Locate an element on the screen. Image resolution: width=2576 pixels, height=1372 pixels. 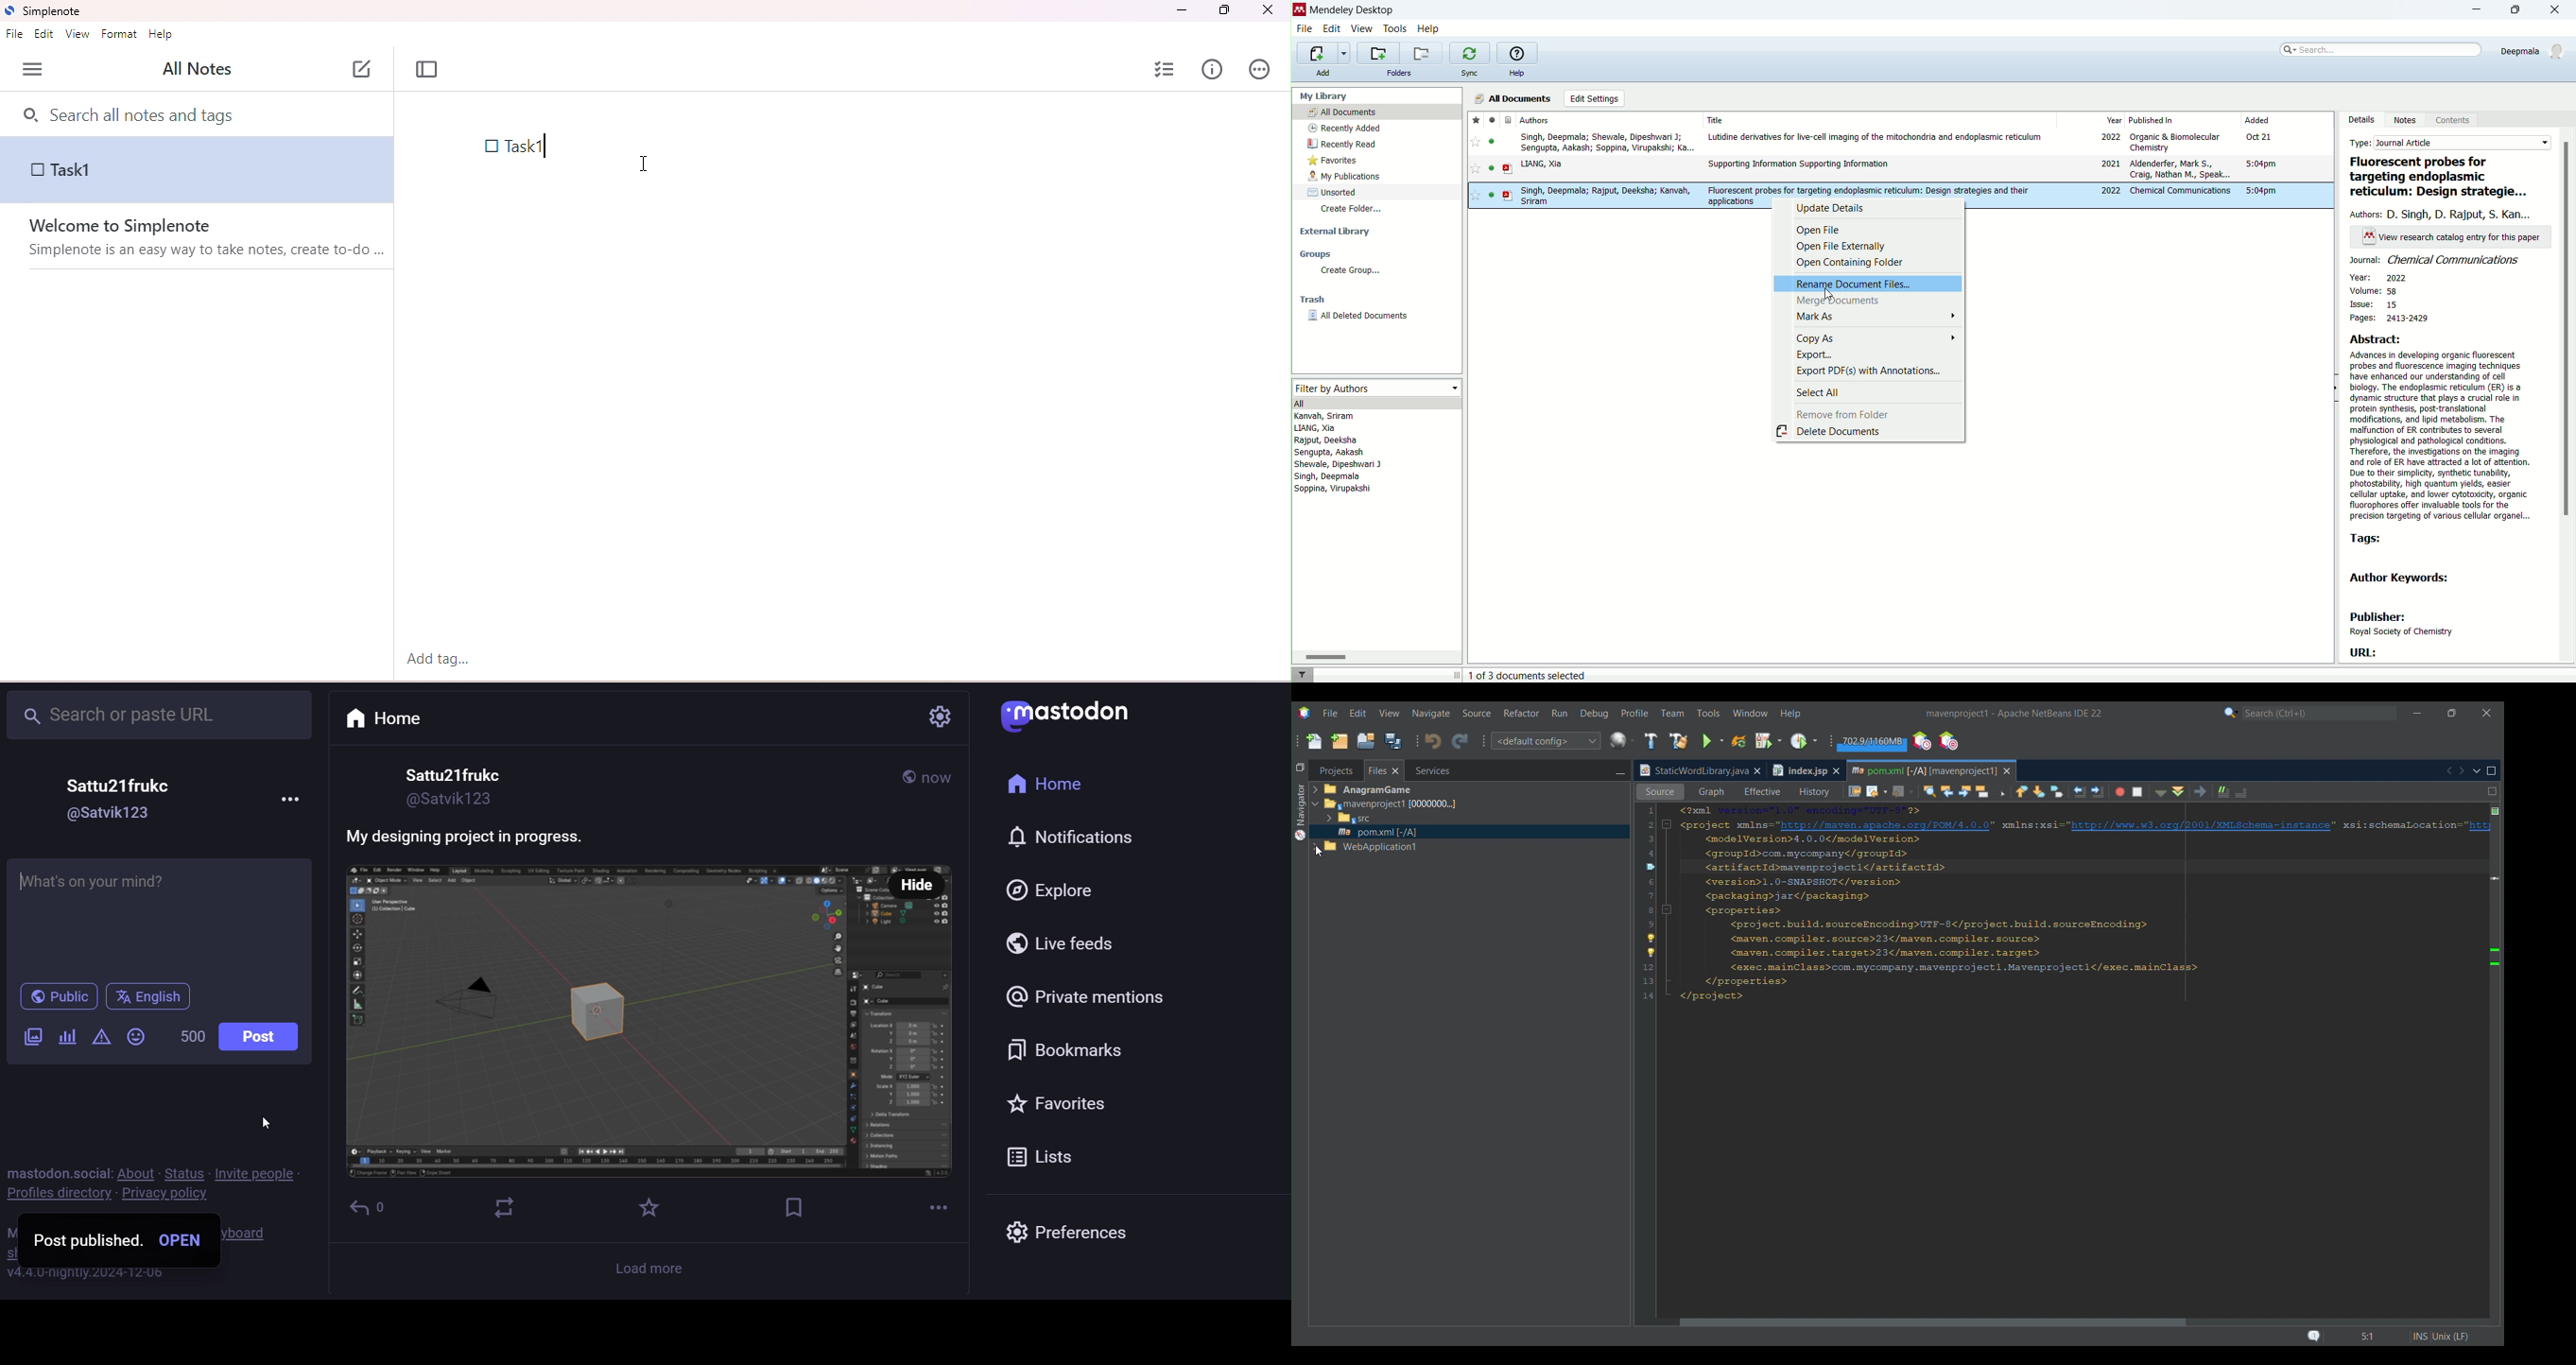
text is located at coordinates (2453, 236).